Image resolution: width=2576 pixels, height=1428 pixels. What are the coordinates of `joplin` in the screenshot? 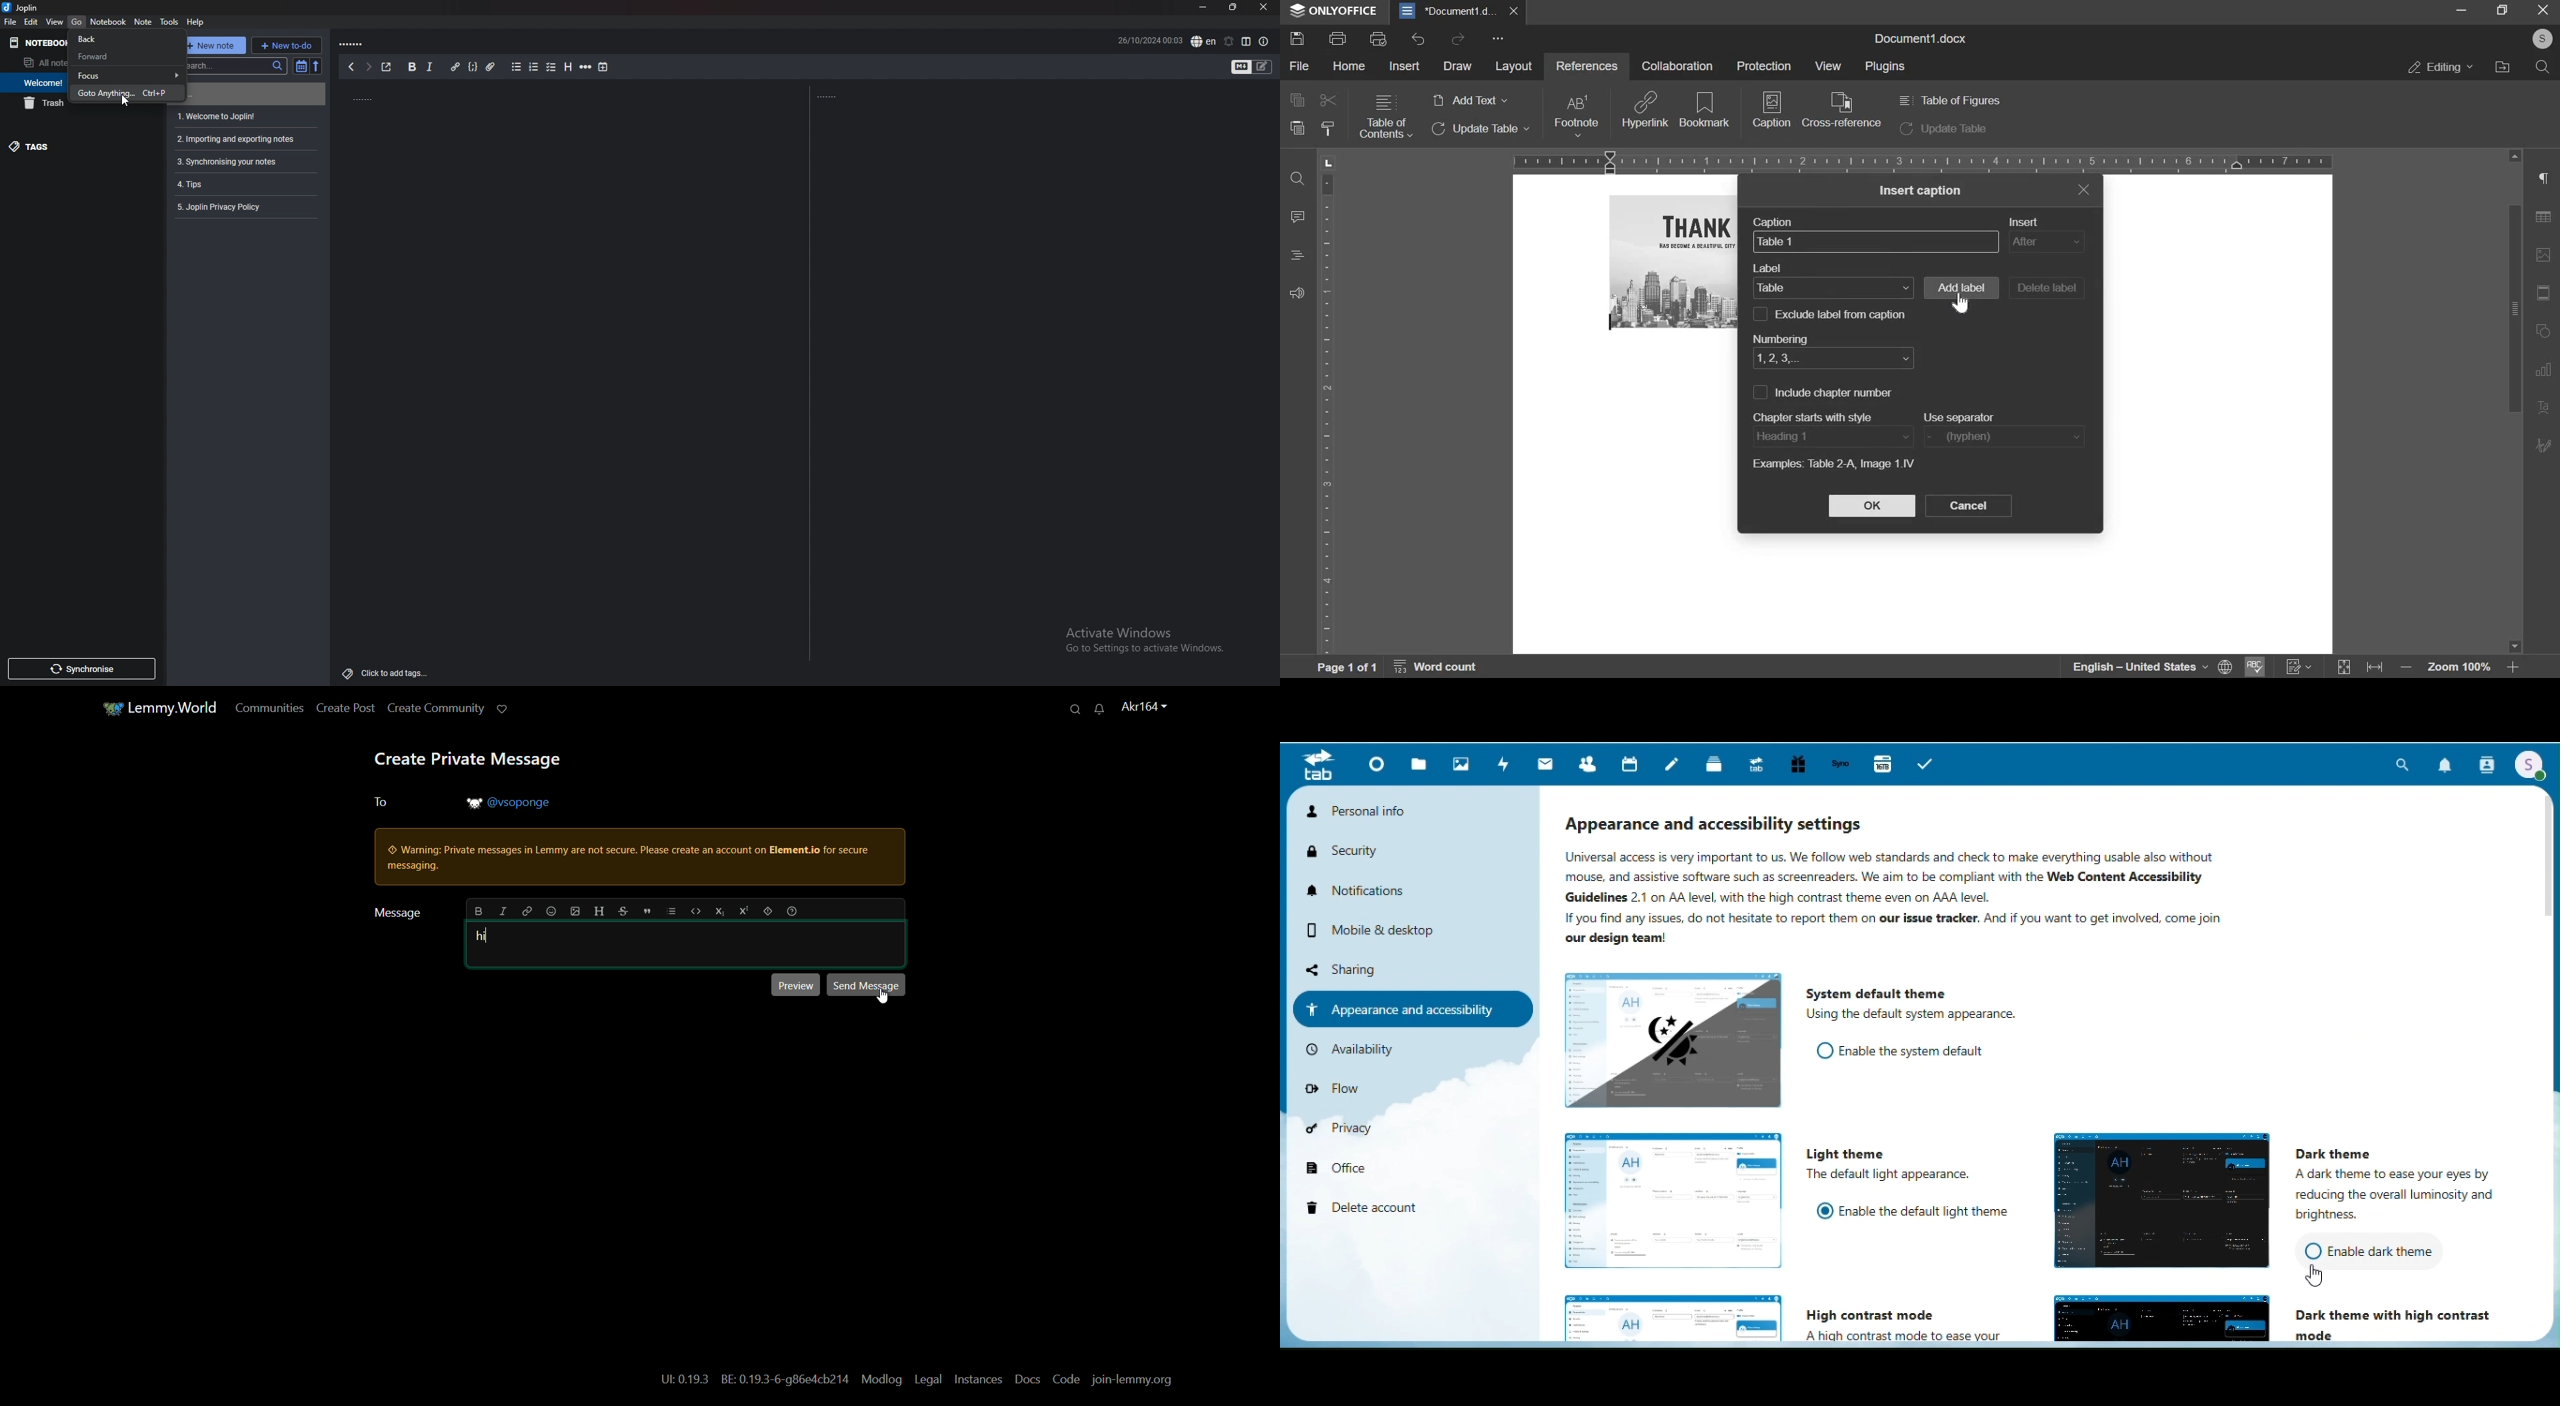 It's located at (24, 8).